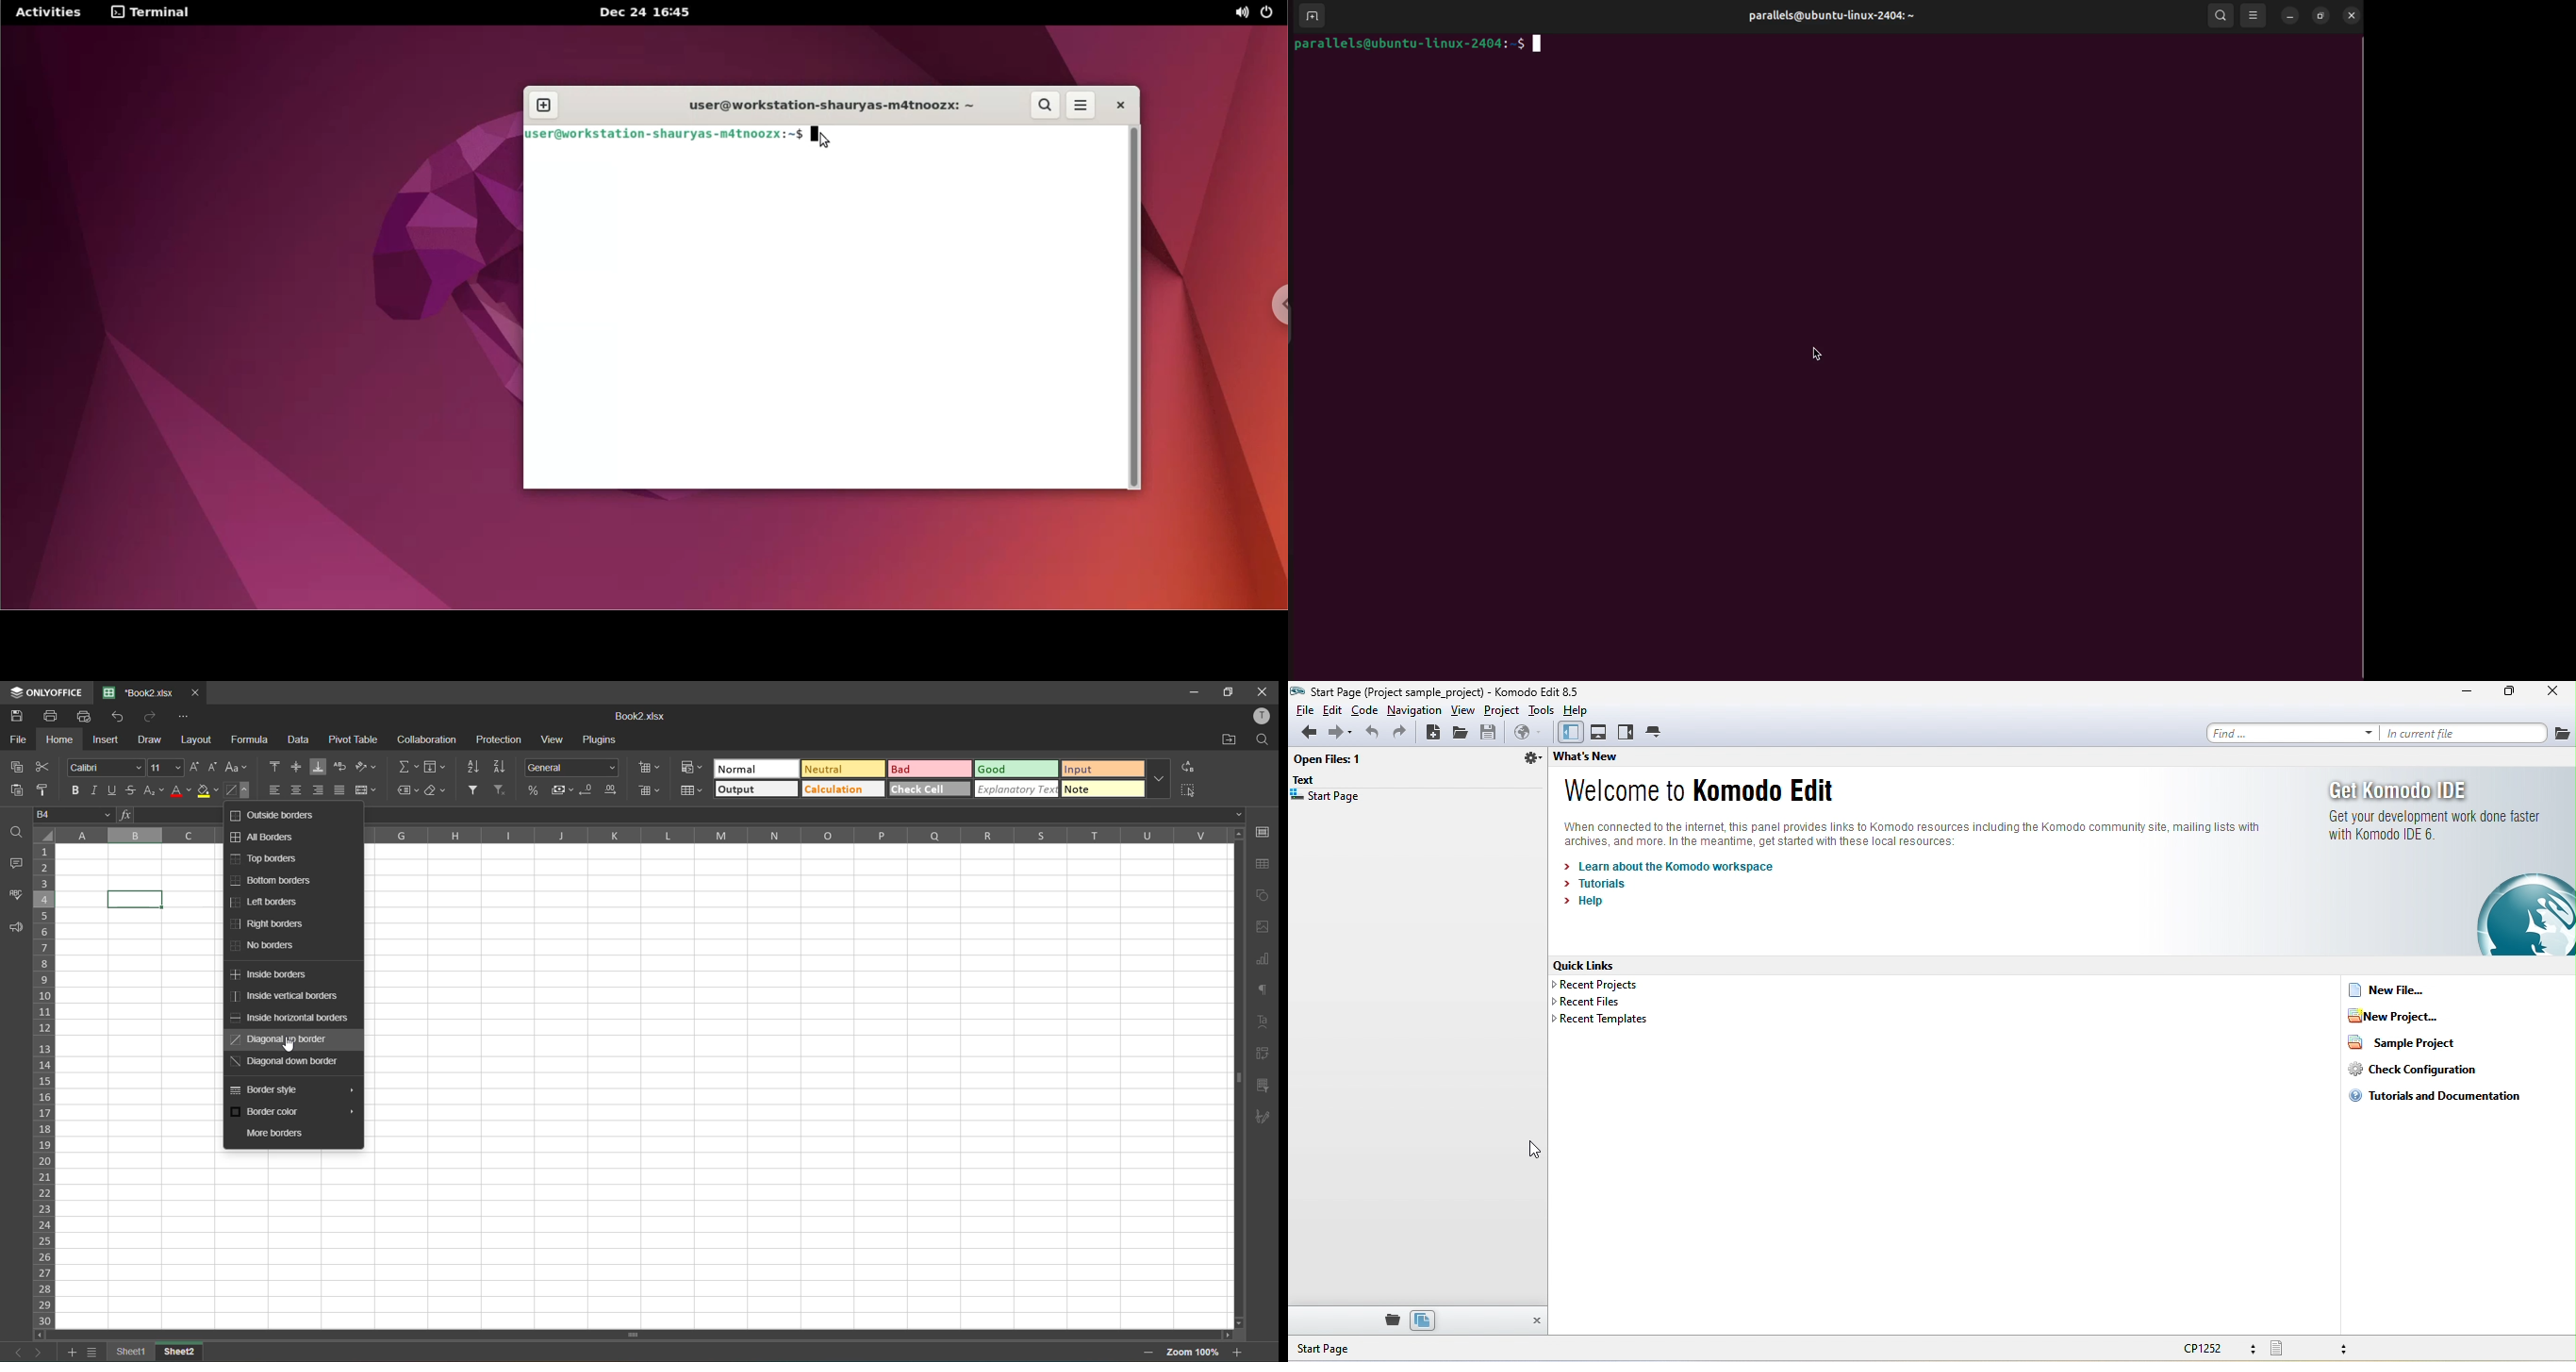 The width and height of the screenshot is (2576, 1372). What do you see at coordinates (1154, 1352) in the screenshot?
I see `zoom out` at bounding box center [1154, 1352].